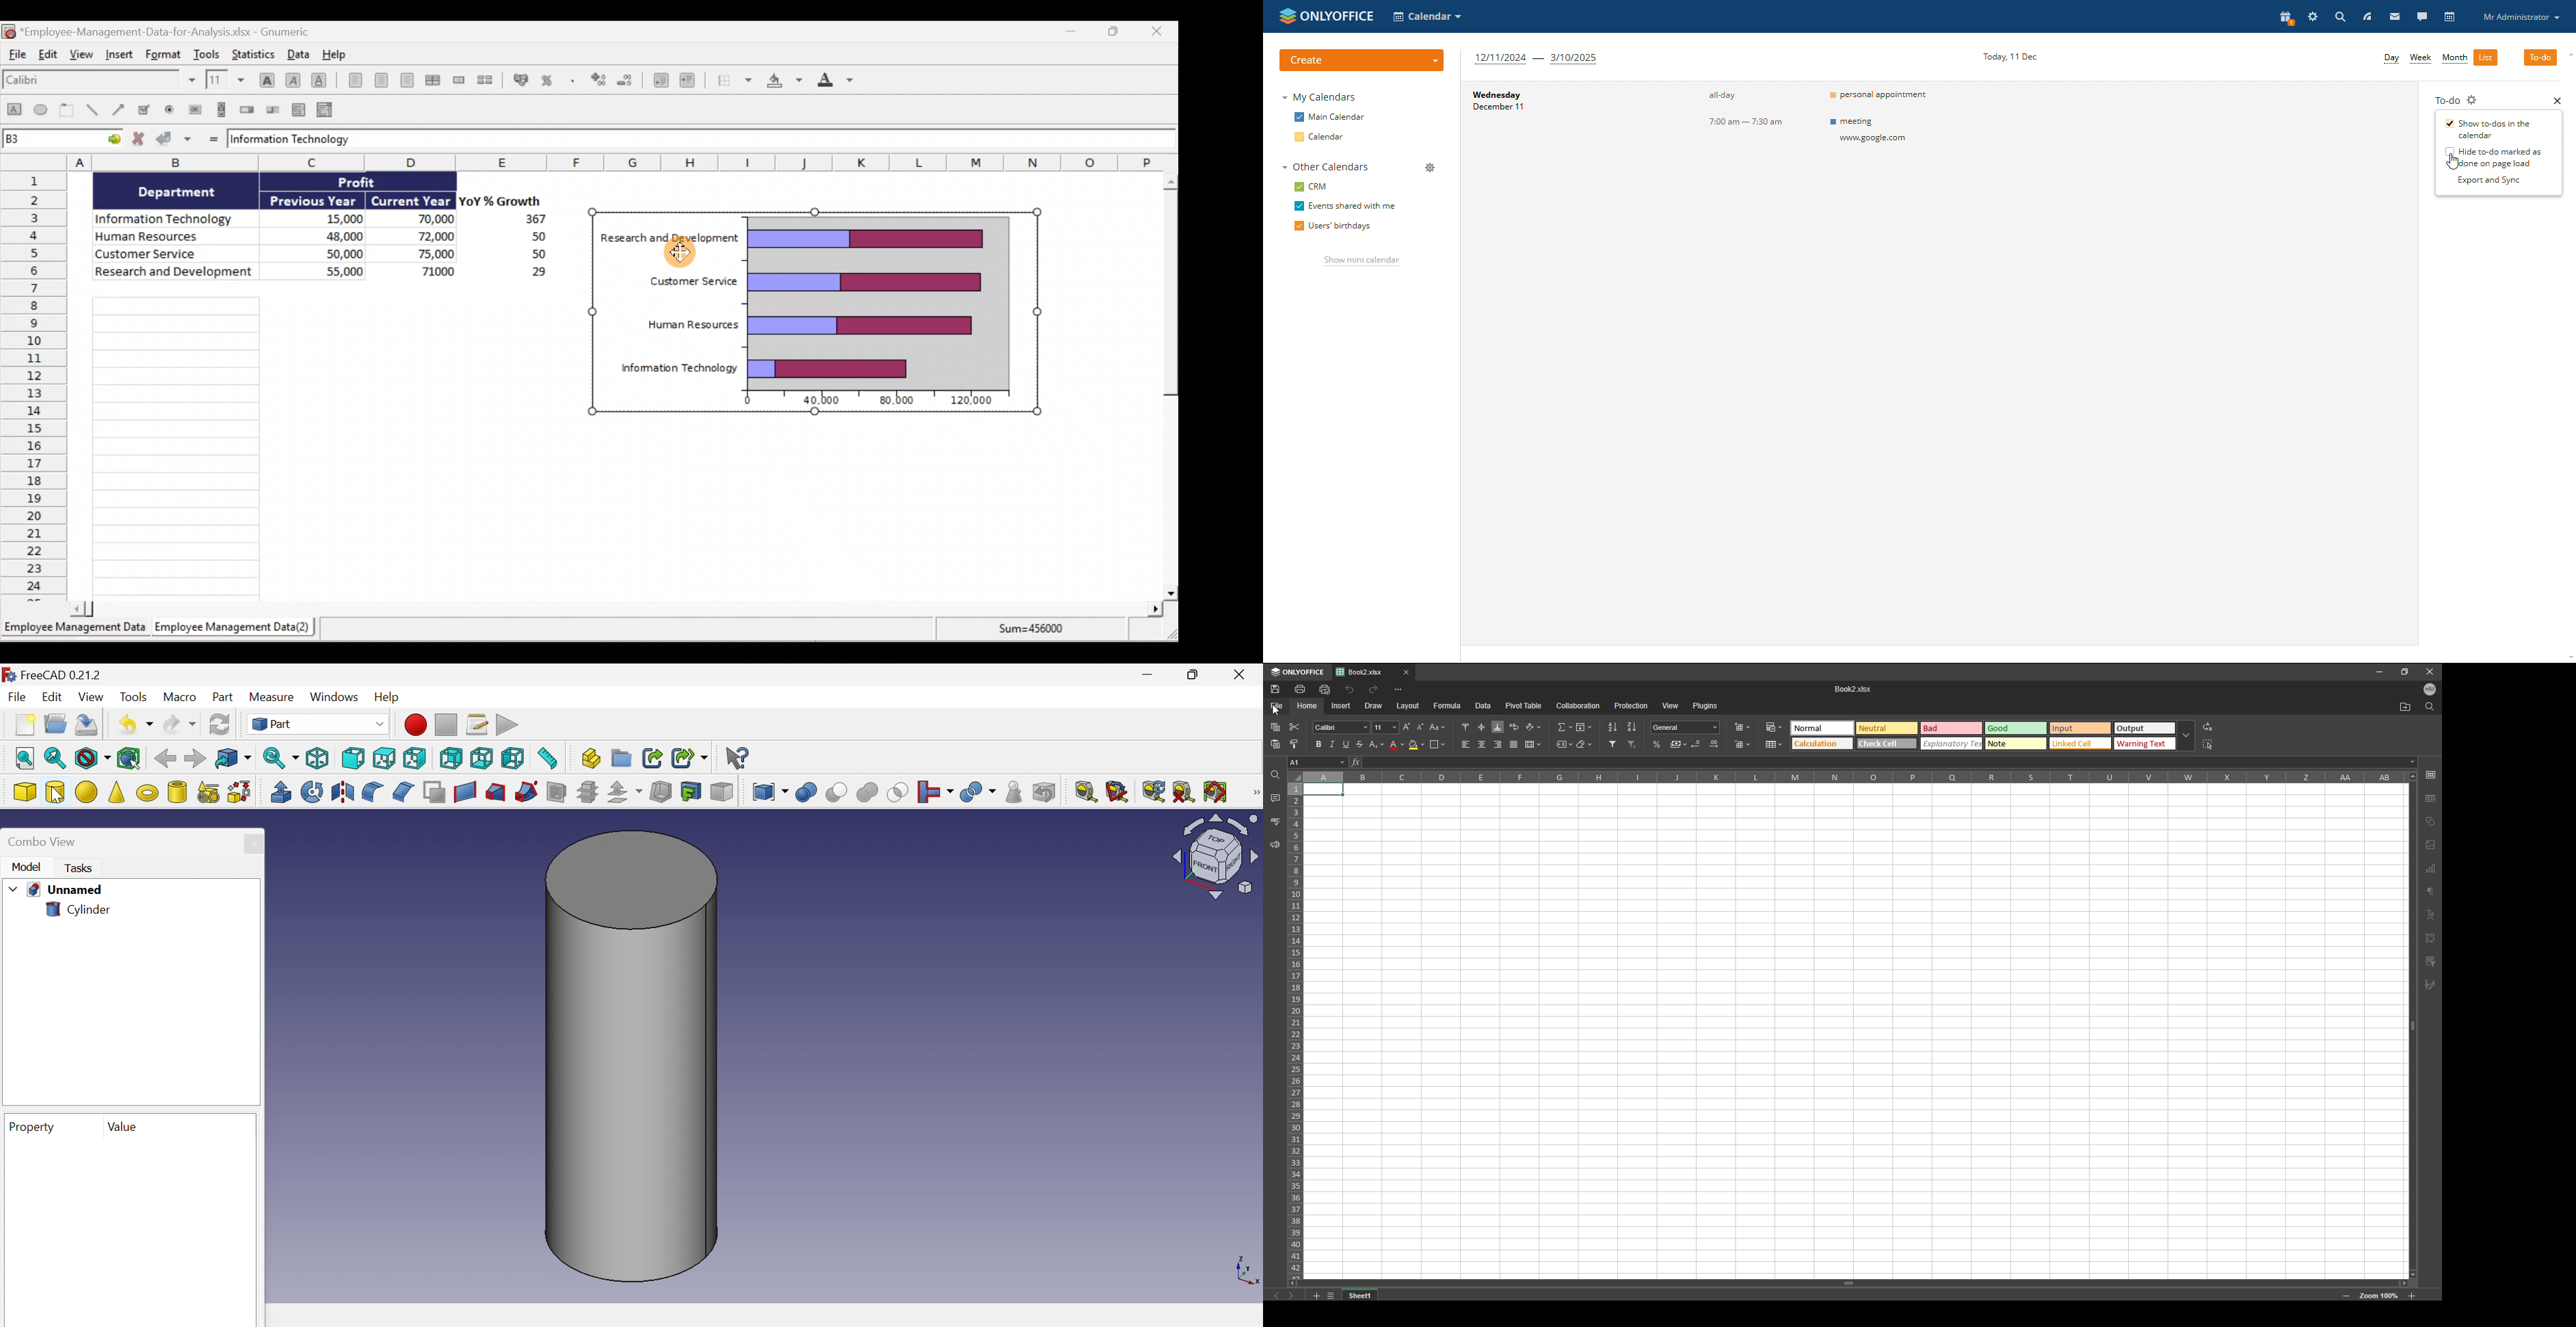 The width and height of the screenshot is (2576, 1344). What do you see at coordinates (935, 792) in the screenshot?
I see `Join objects` at bounding box center [935, 792].